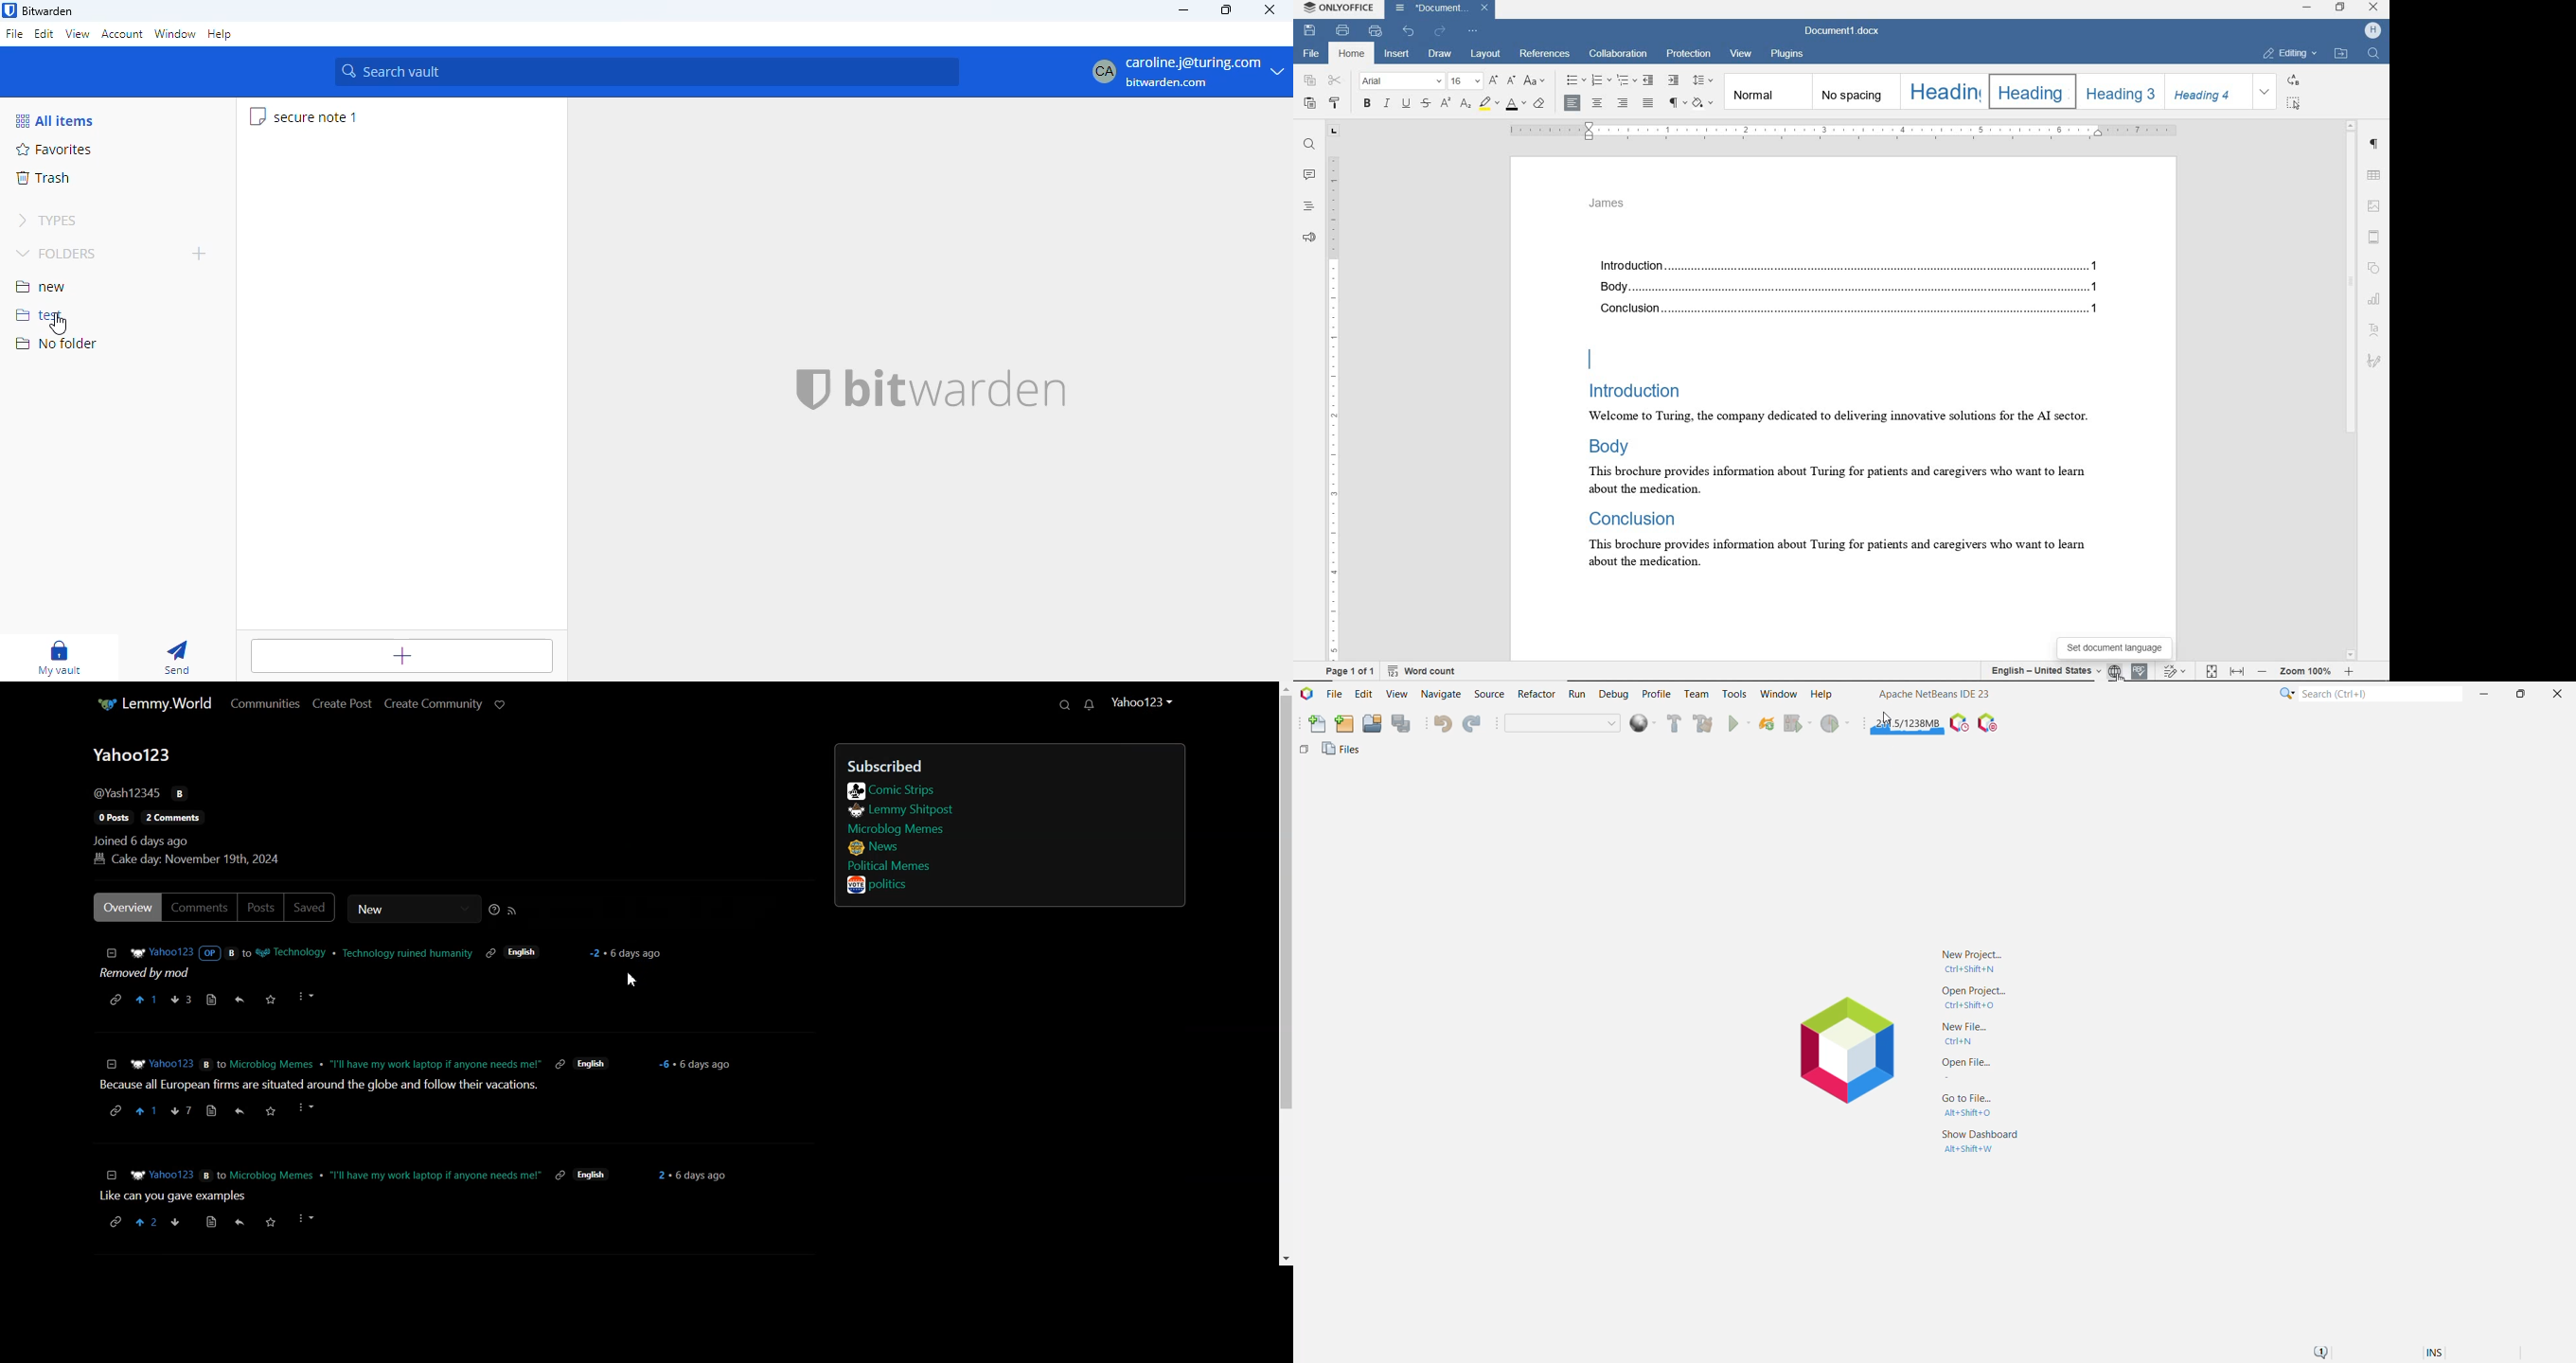 This screenshot has height=1372, width=2576. I want to click on "I'll have my work laptop if anyone needs me!", so click(435, 1063).